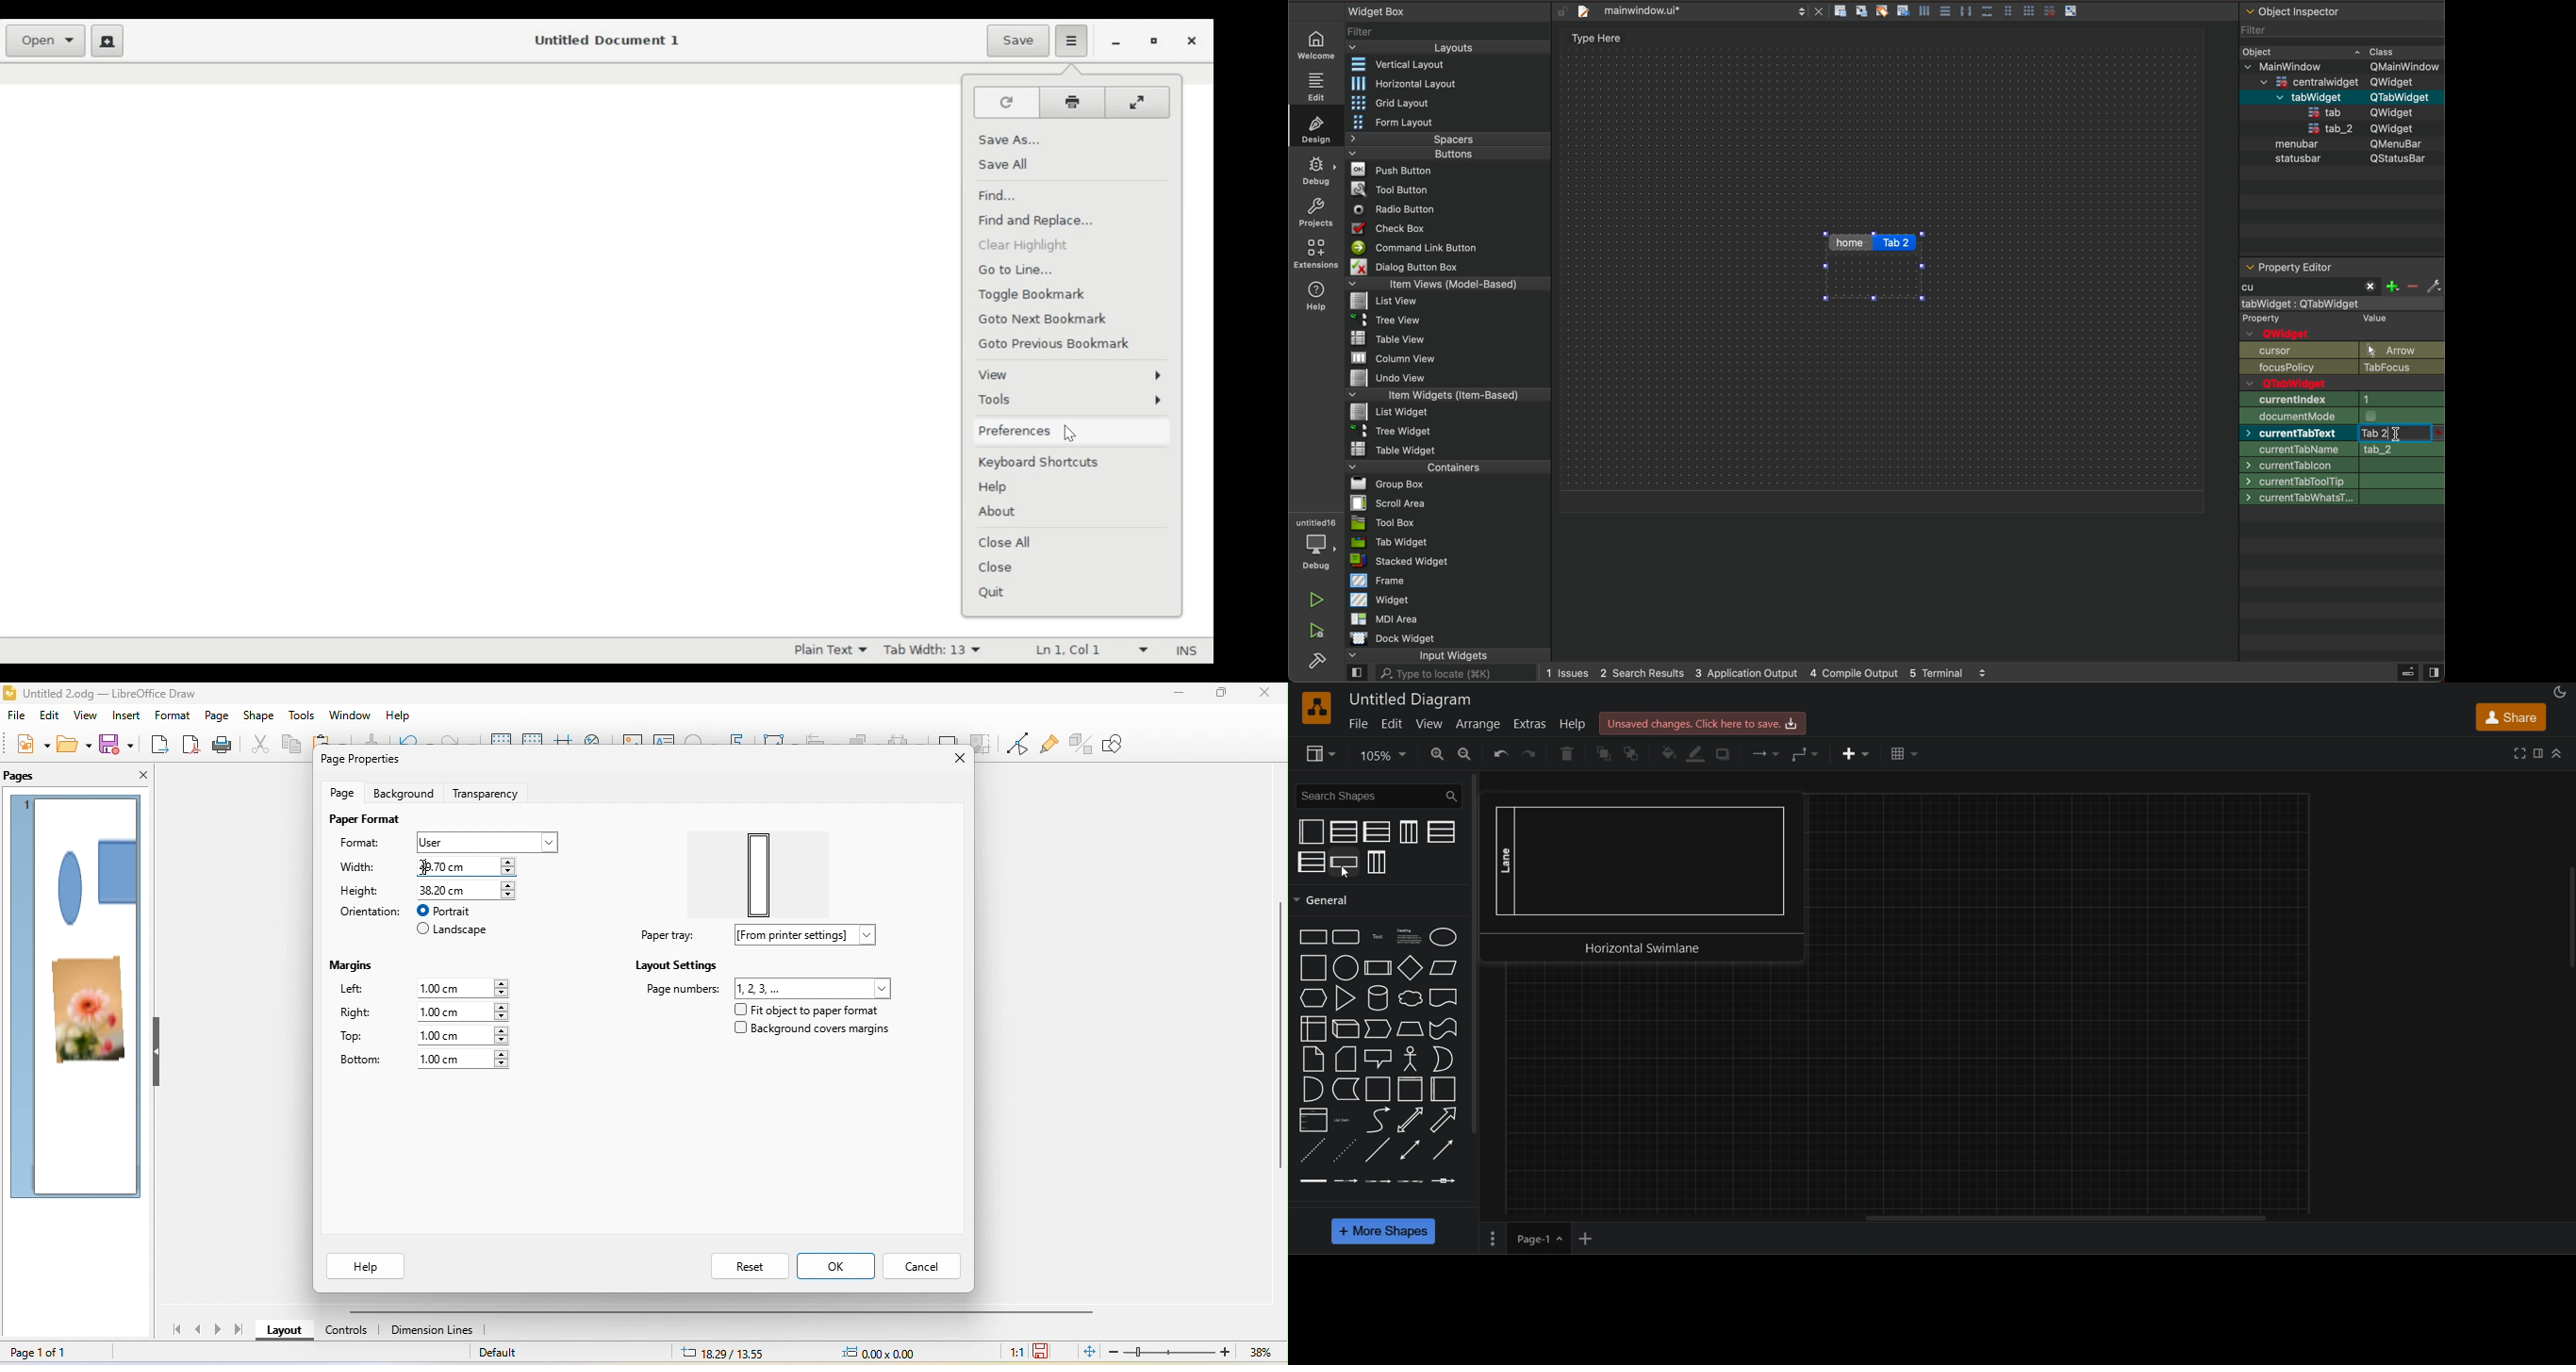 This screenshot has height=1372, width=2576. I want to click on palette, so click(2343, 495).